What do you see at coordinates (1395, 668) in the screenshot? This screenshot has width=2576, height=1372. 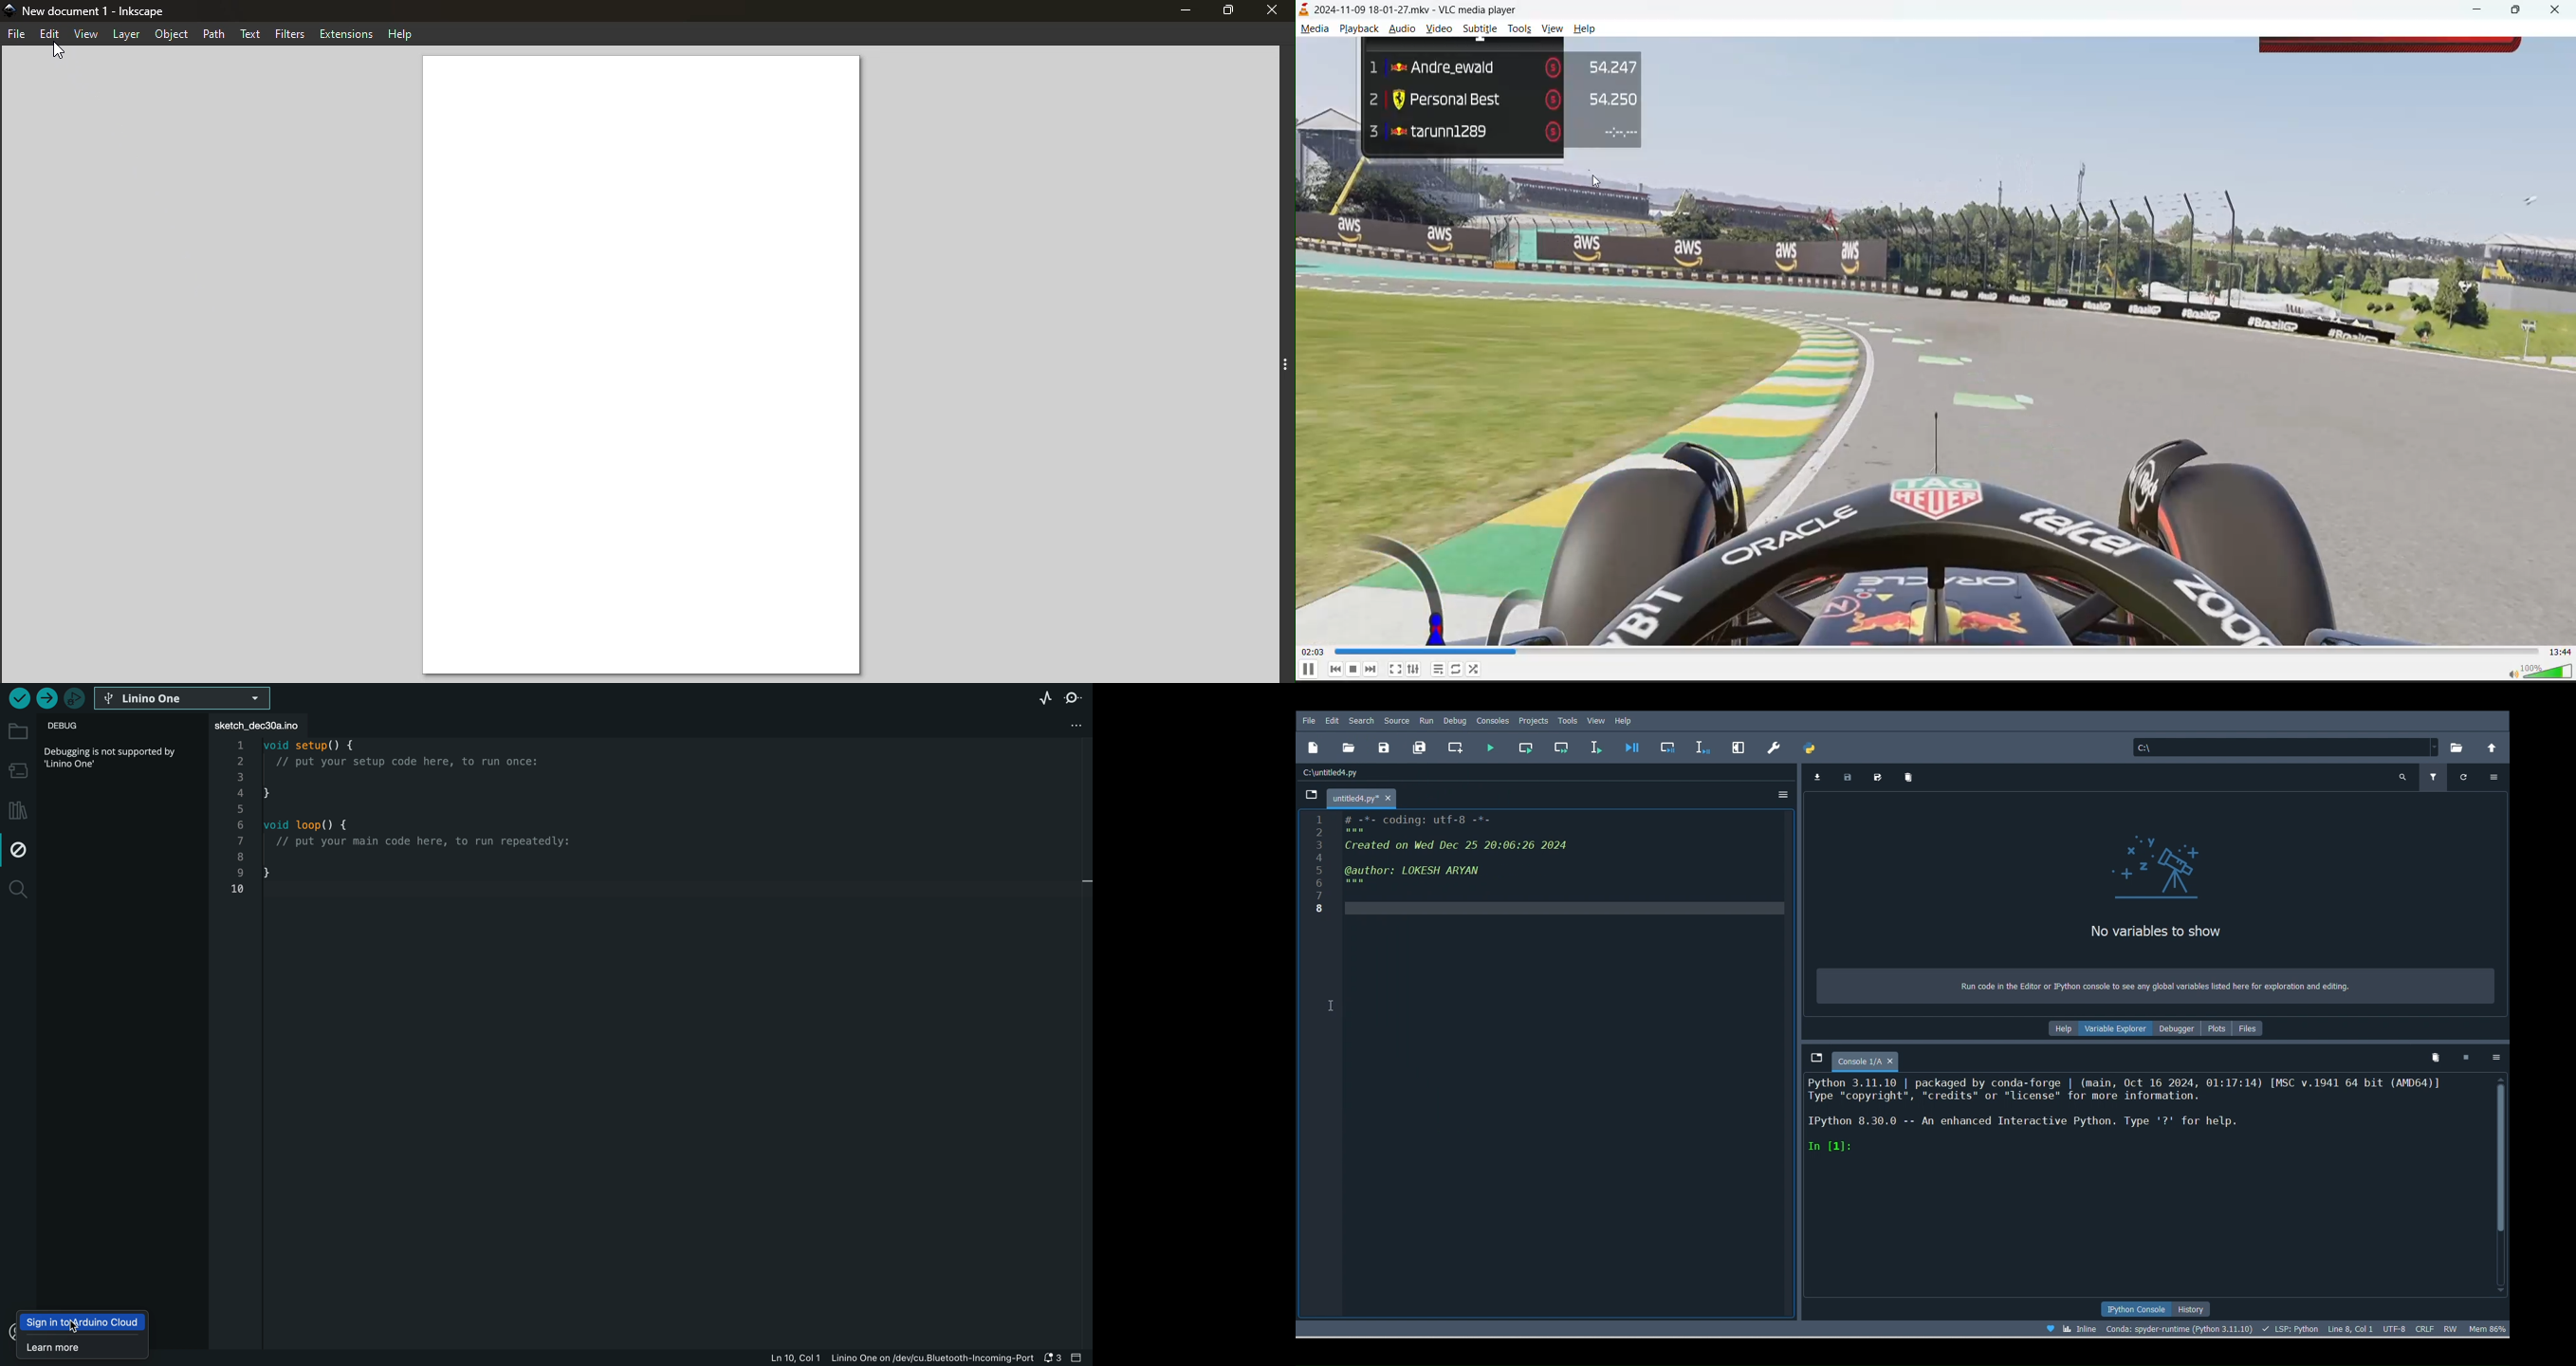 I see `toggle fullscreen` at bounding box center [1395, 668].